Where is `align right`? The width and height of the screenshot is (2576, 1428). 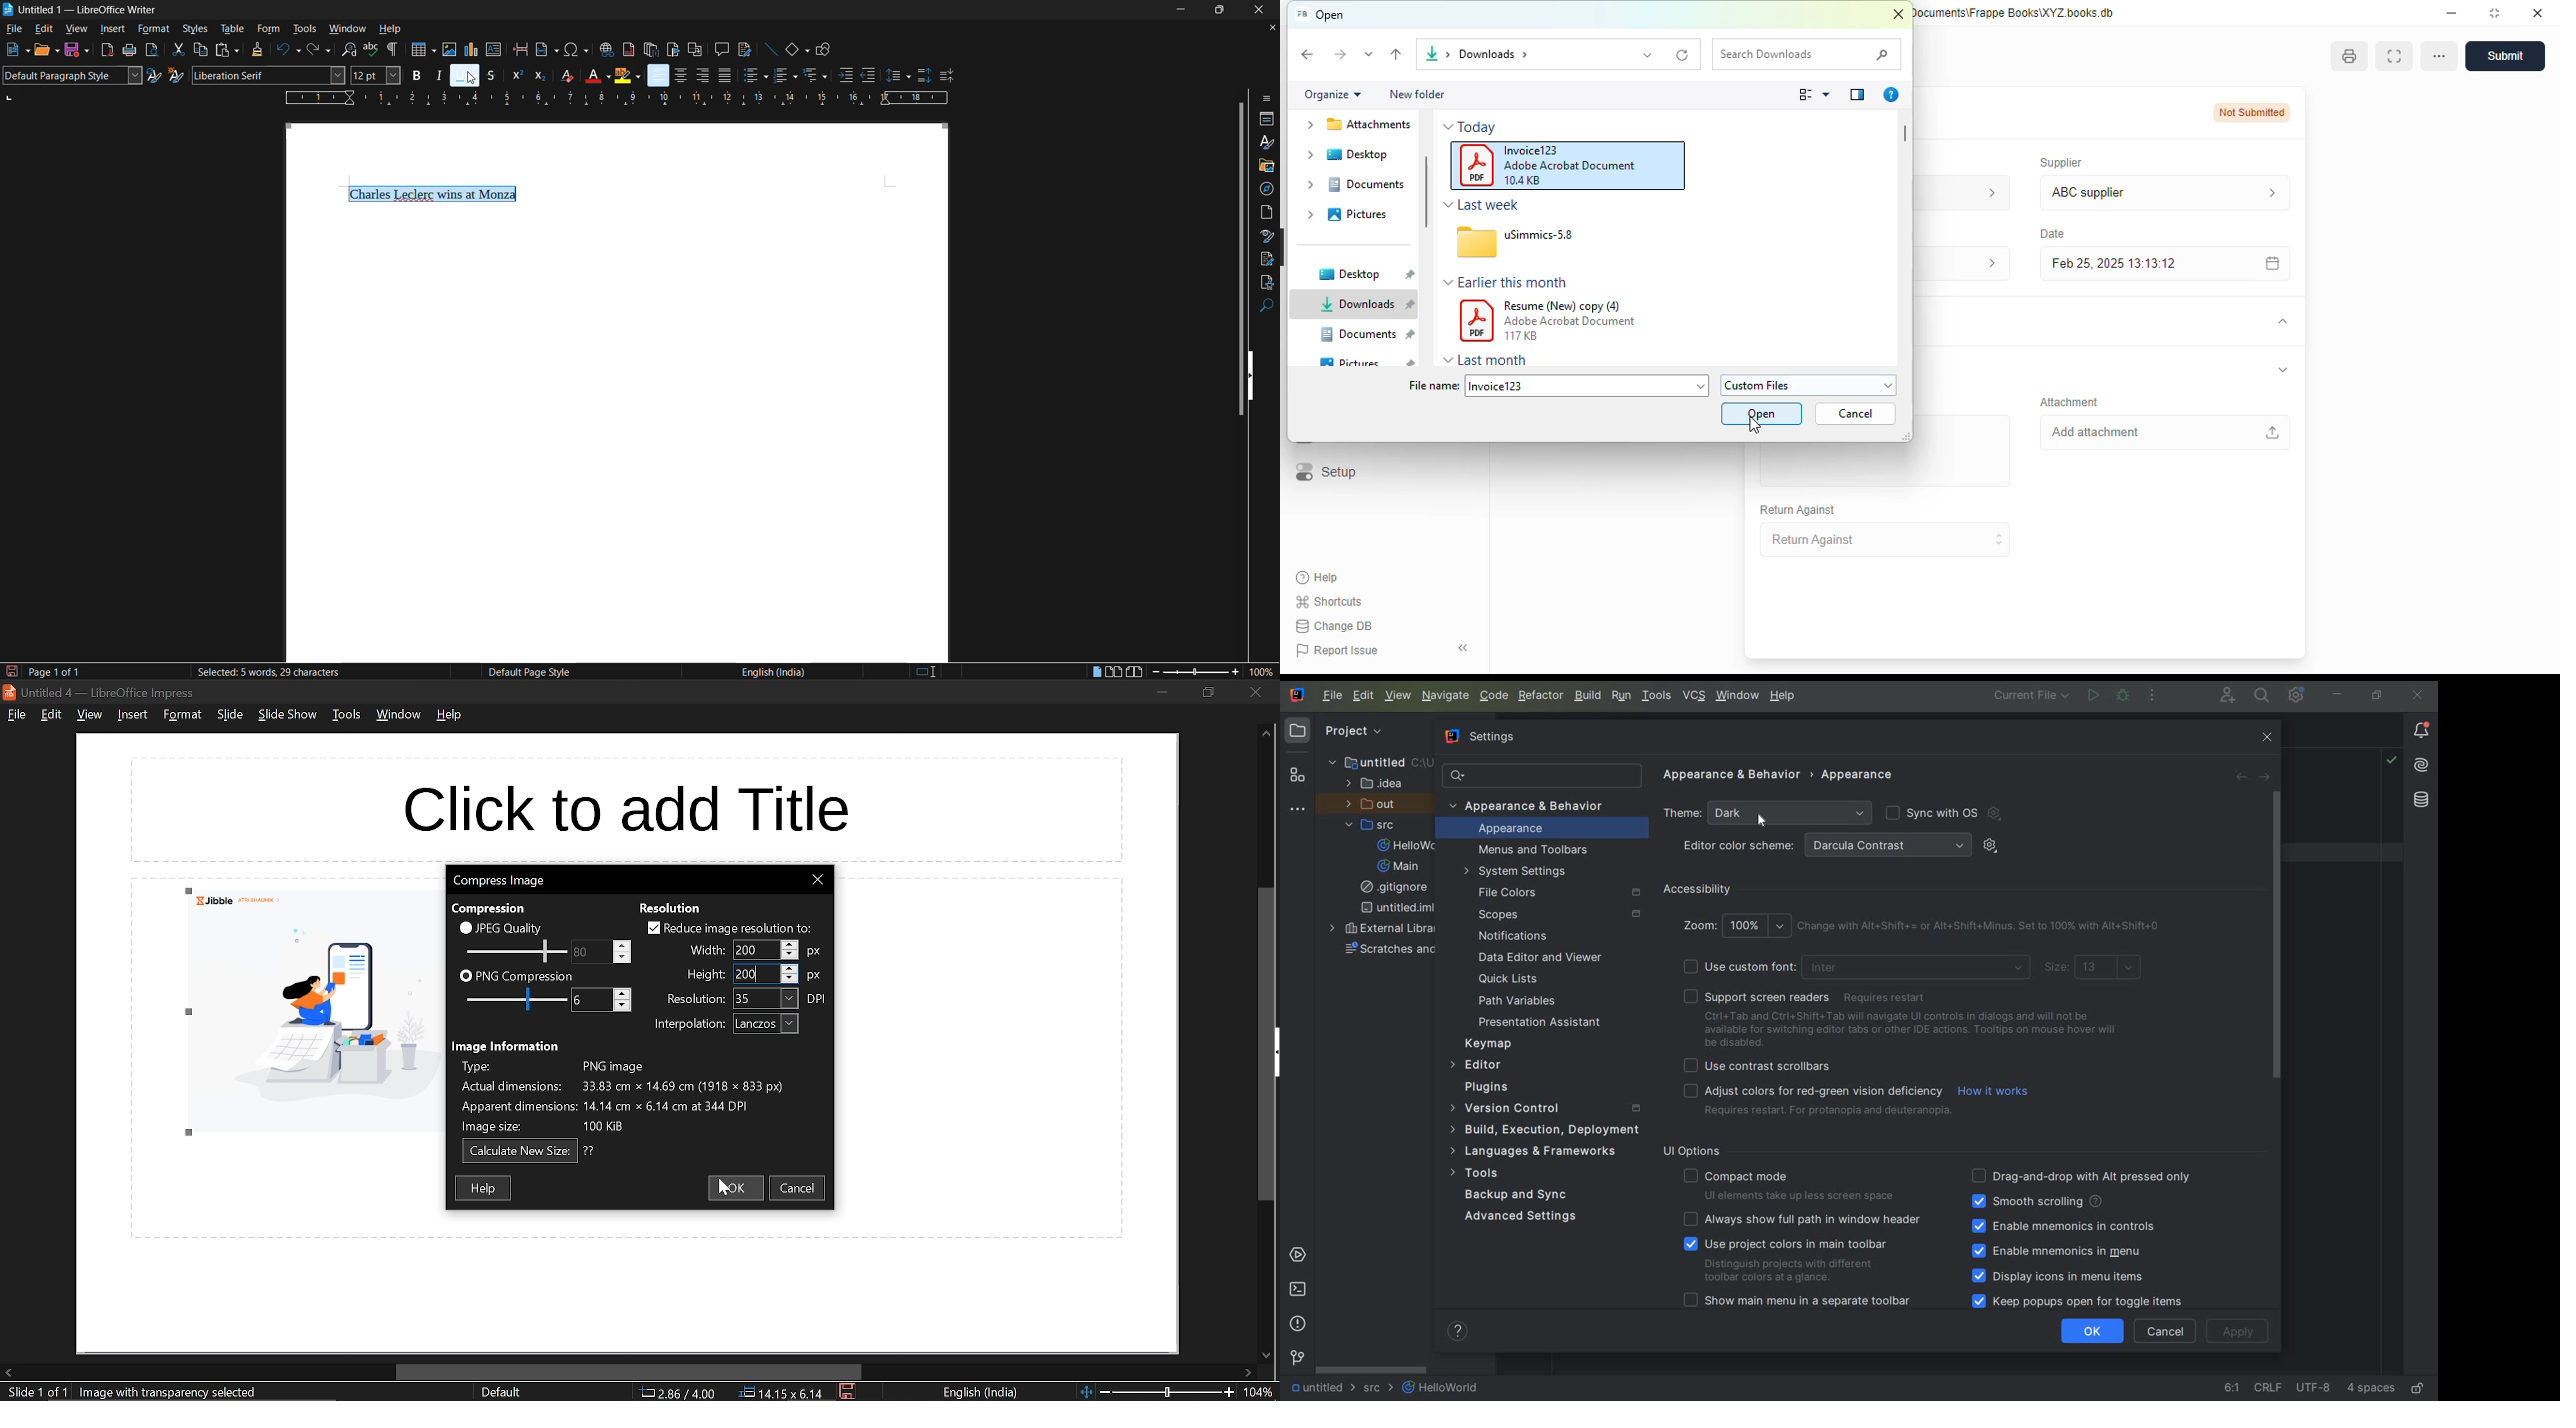
align right is located at coordinates (702, 75).